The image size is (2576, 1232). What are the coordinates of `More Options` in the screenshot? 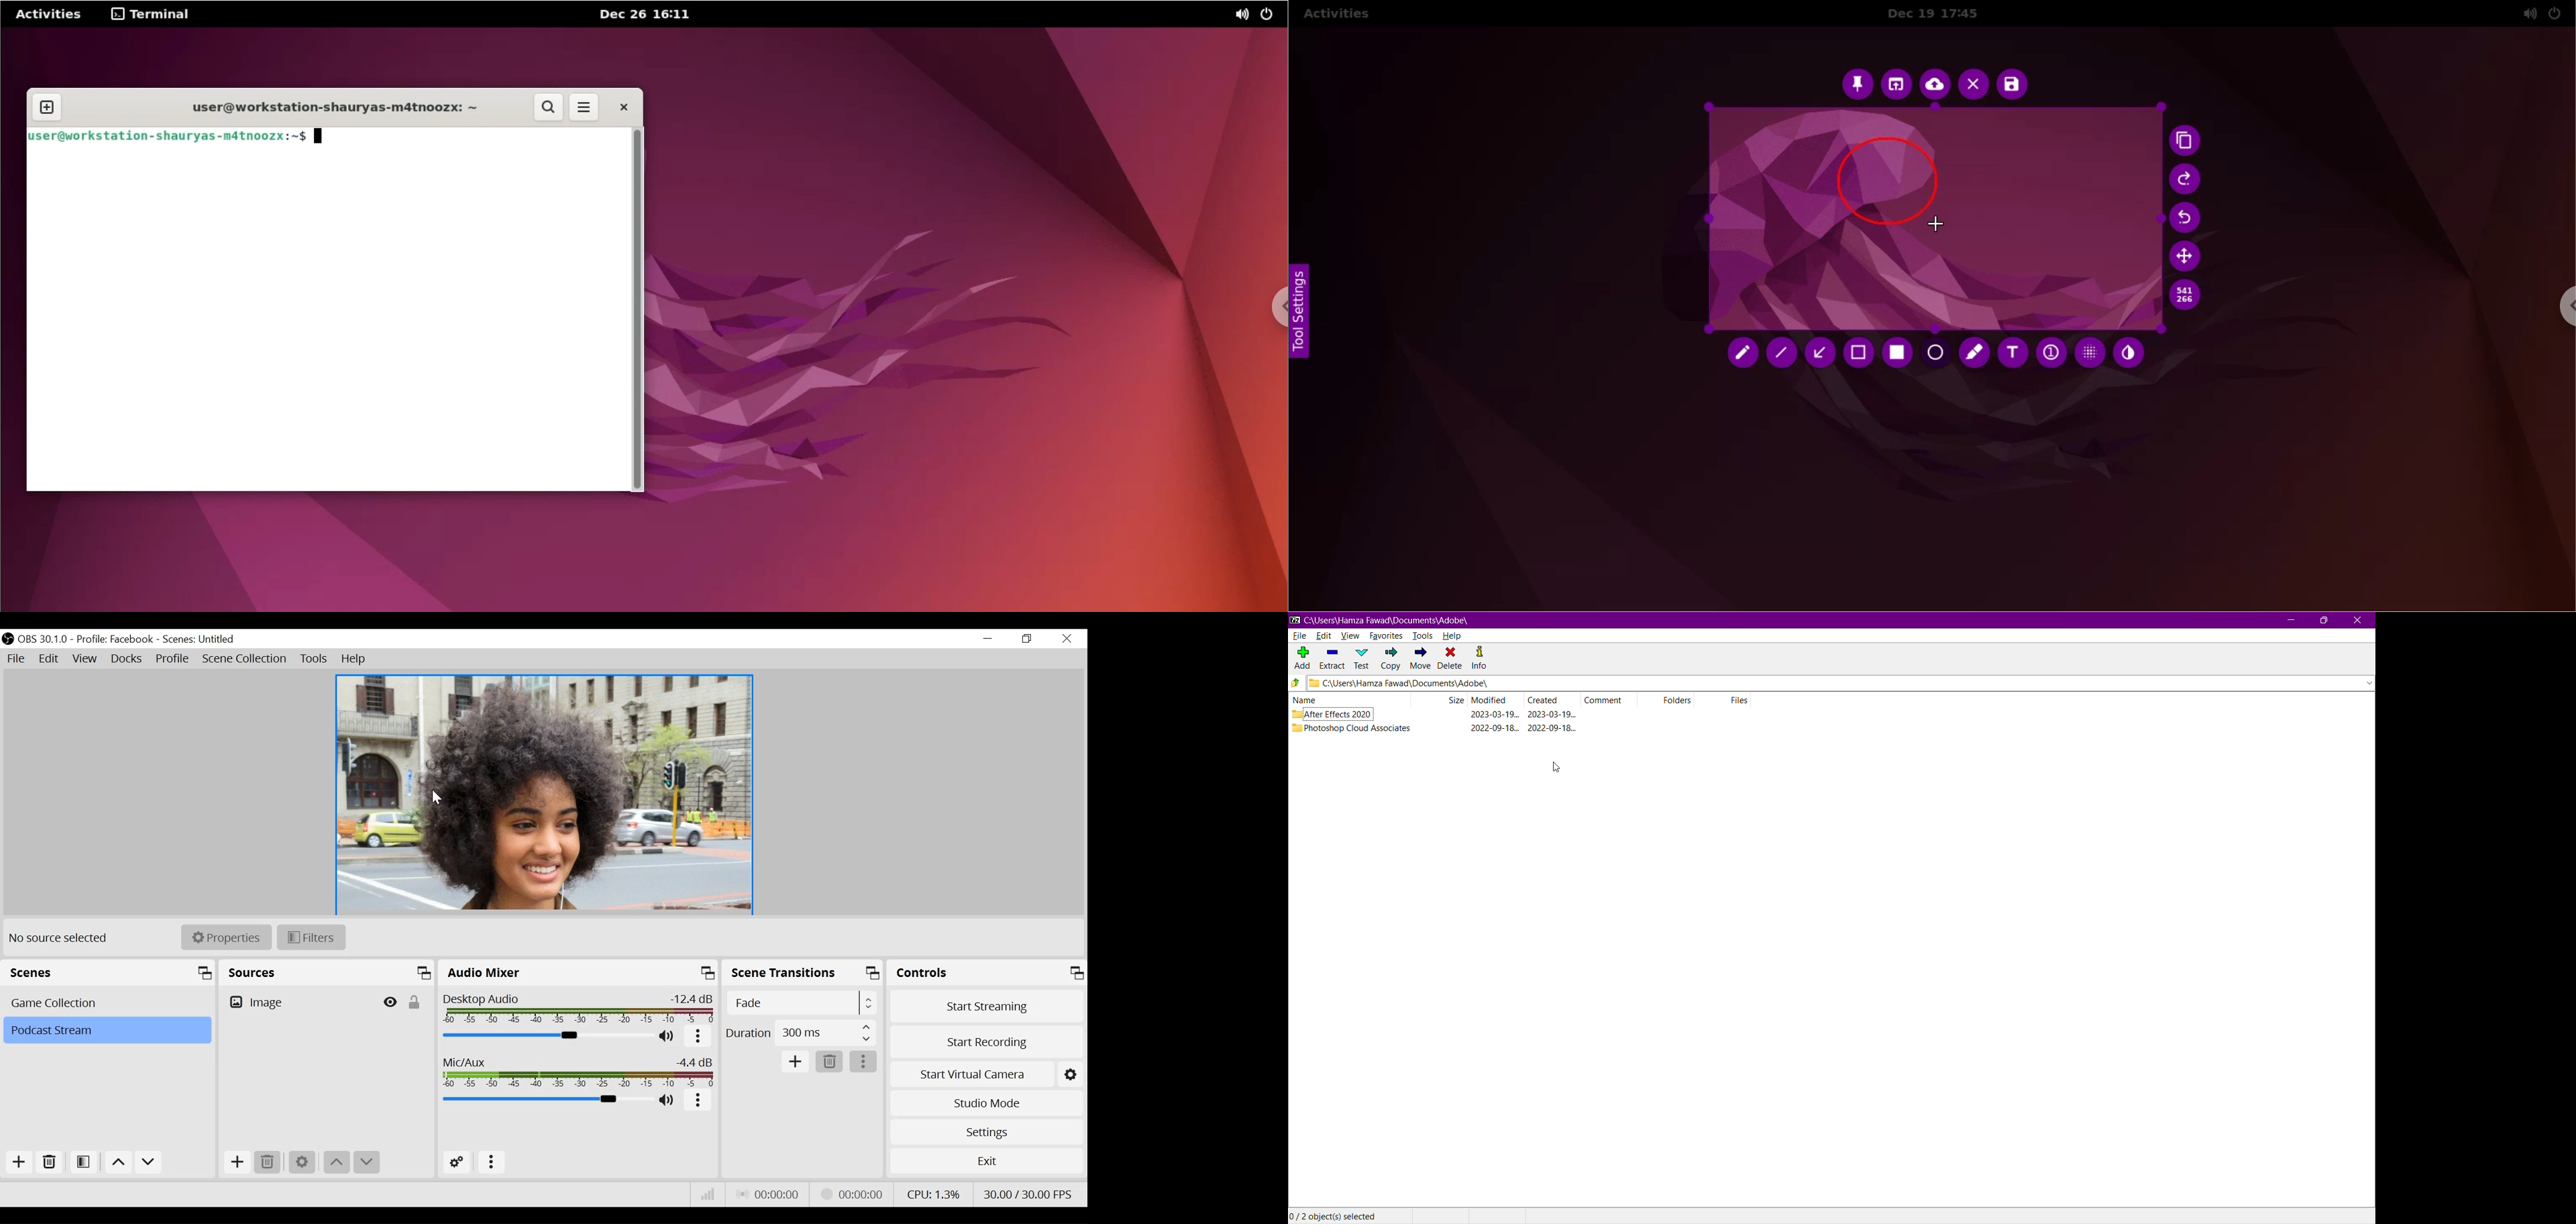 It's located at (492, 1163).